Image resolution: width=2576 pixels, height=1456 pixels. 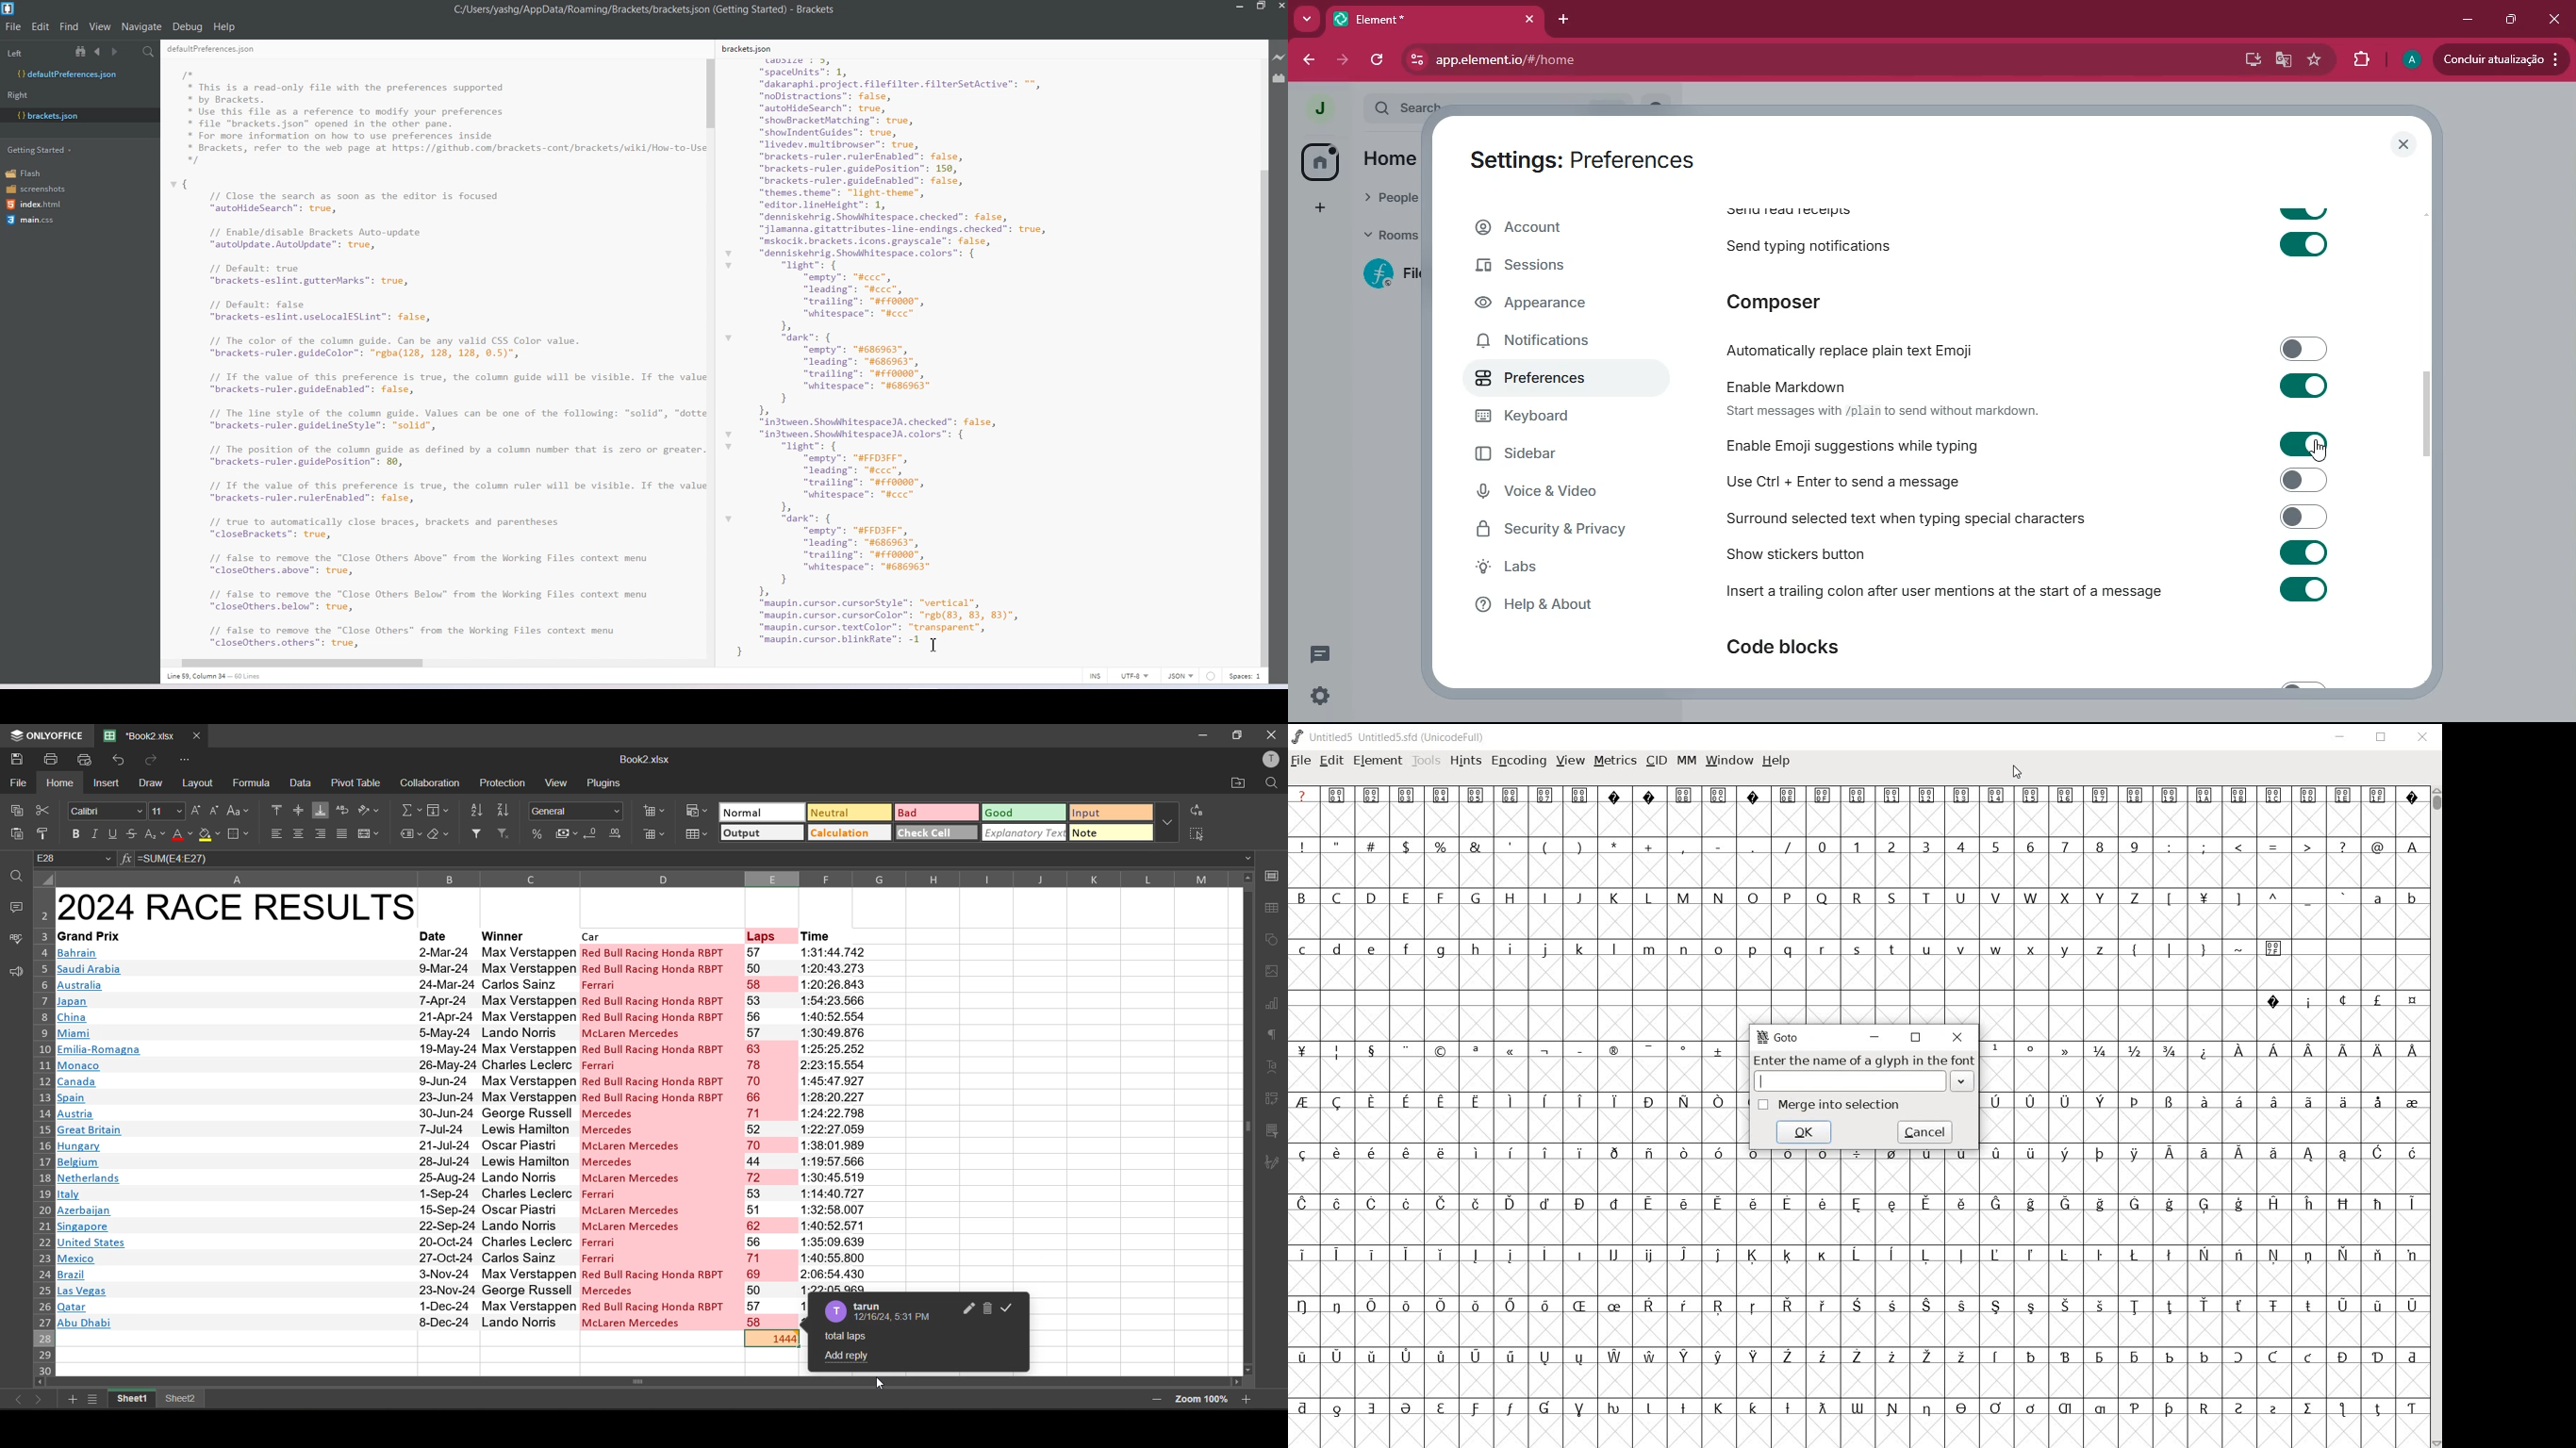 What do you see at coordinates (1549, 419) in the screenshot?
I see `keyboard` at bounding box center [1549, 419].